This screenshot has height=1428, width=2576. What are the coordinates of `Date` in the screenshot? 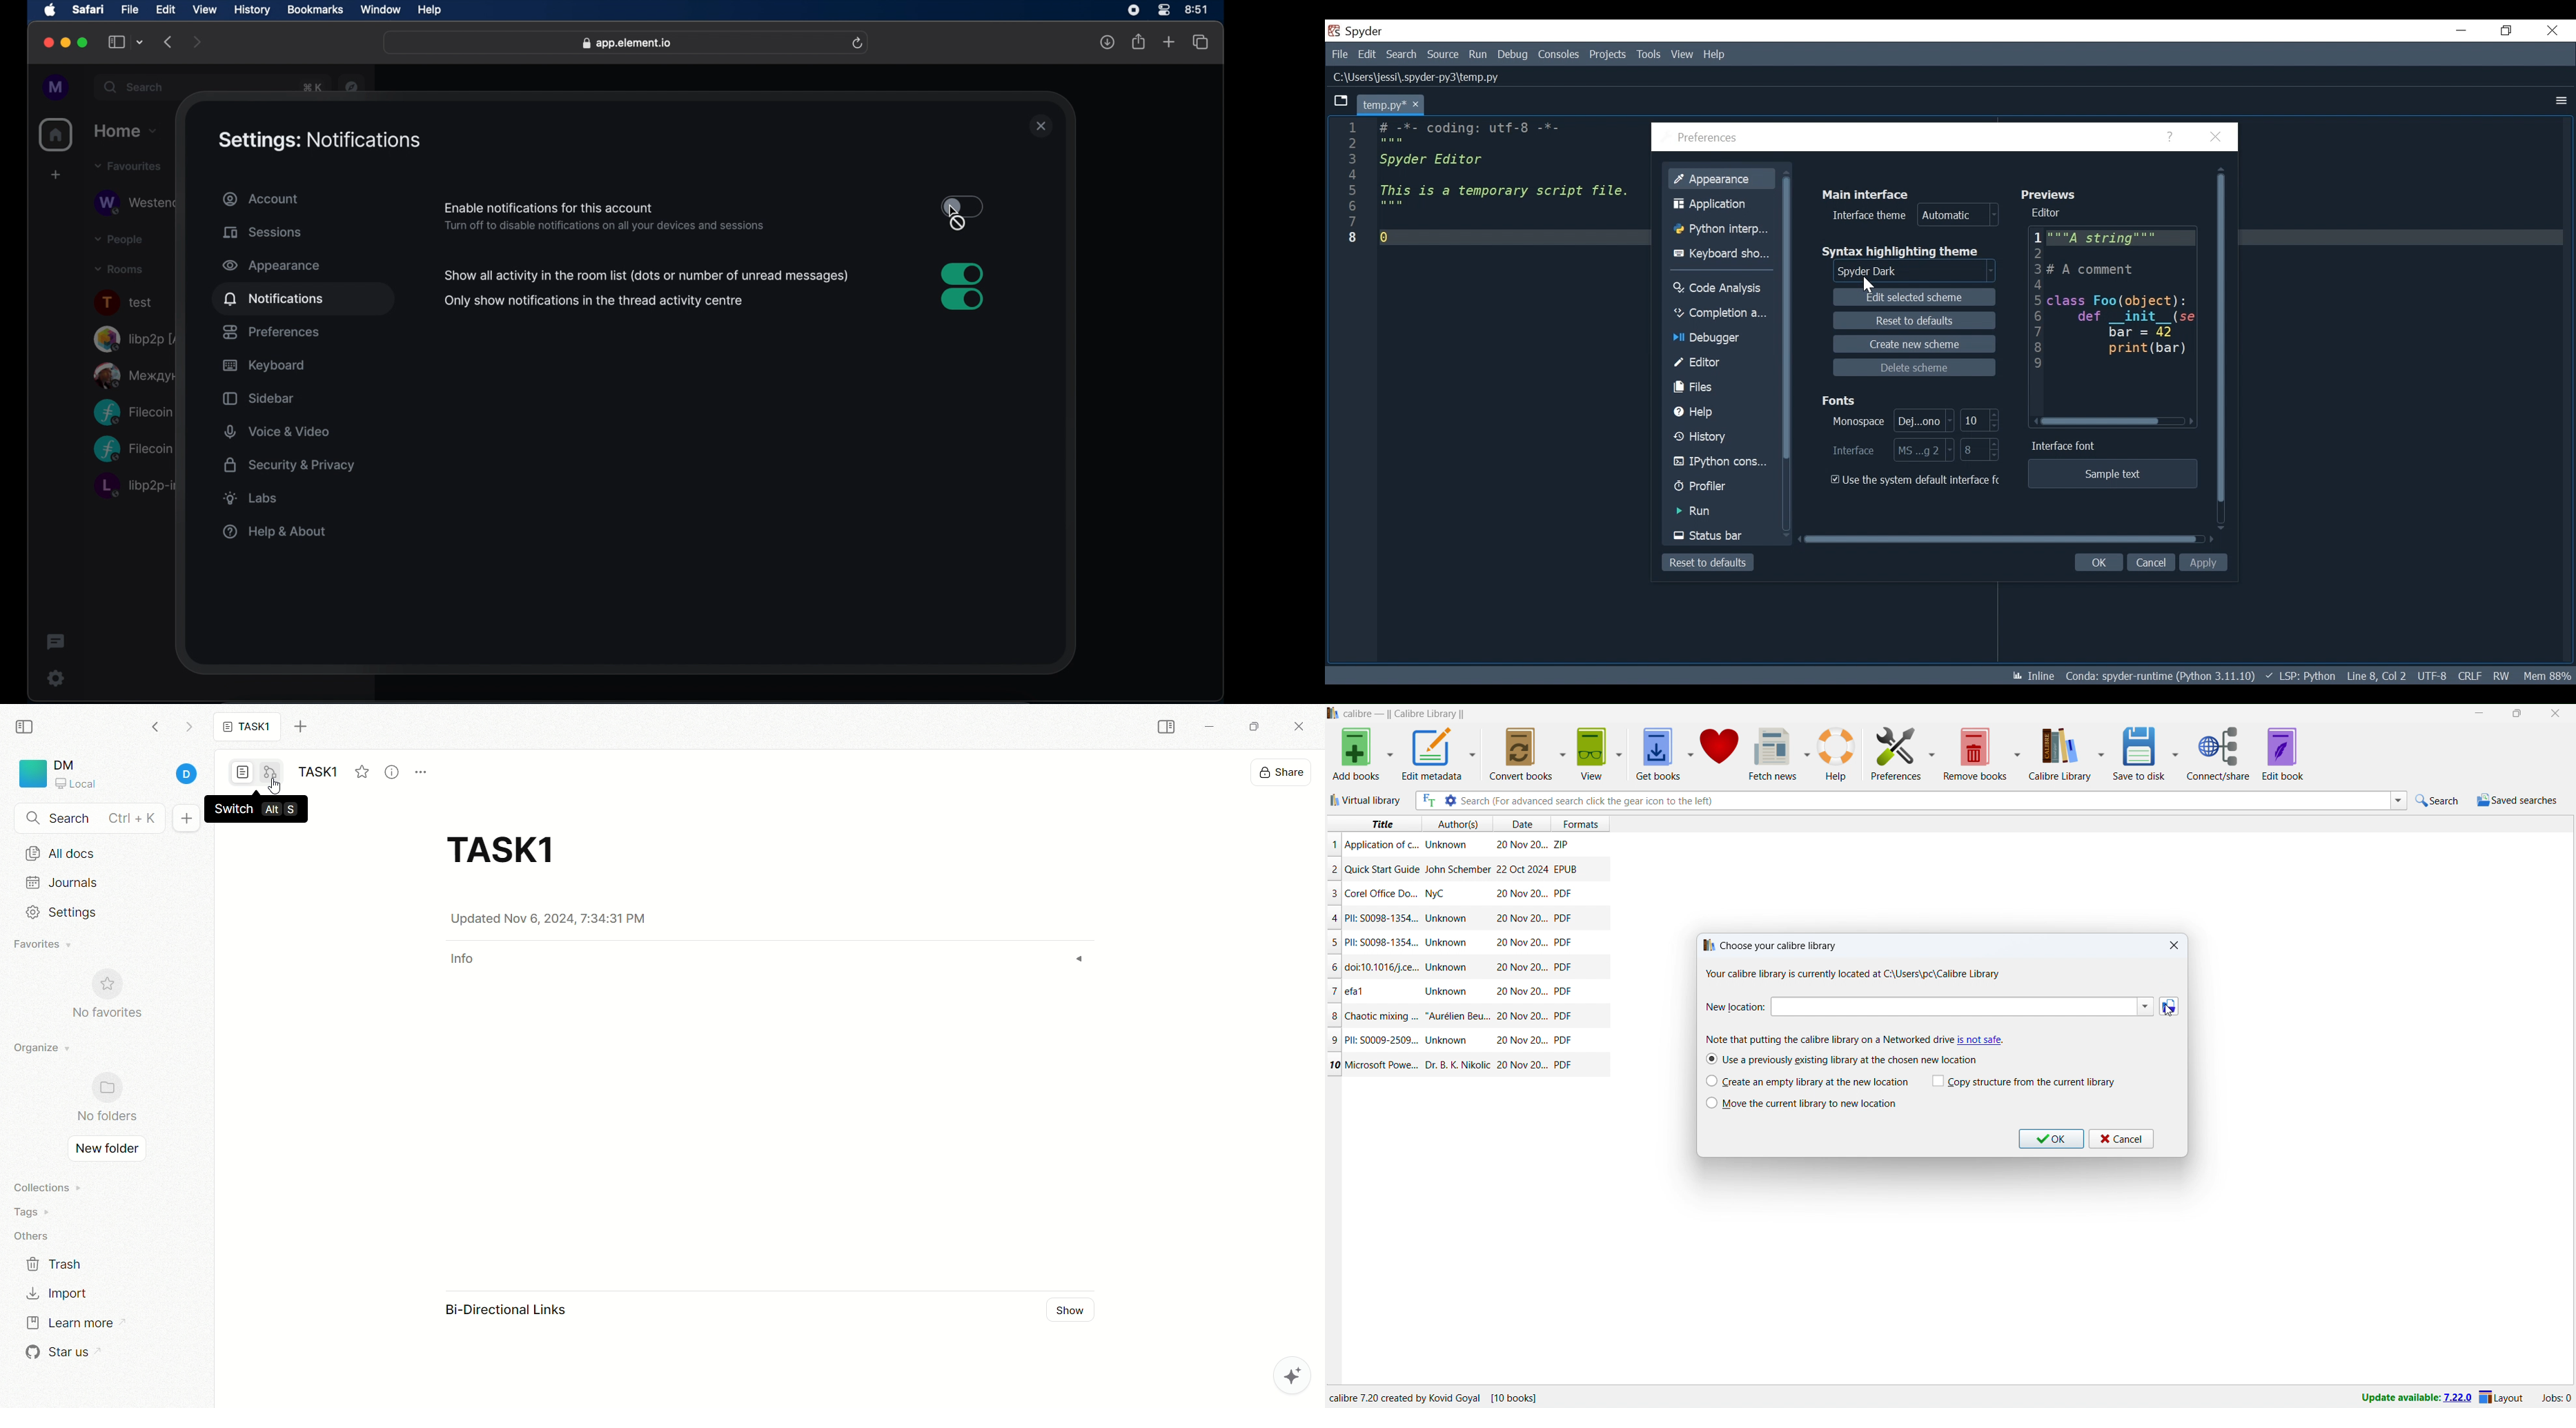 It's located at (1520, 894).